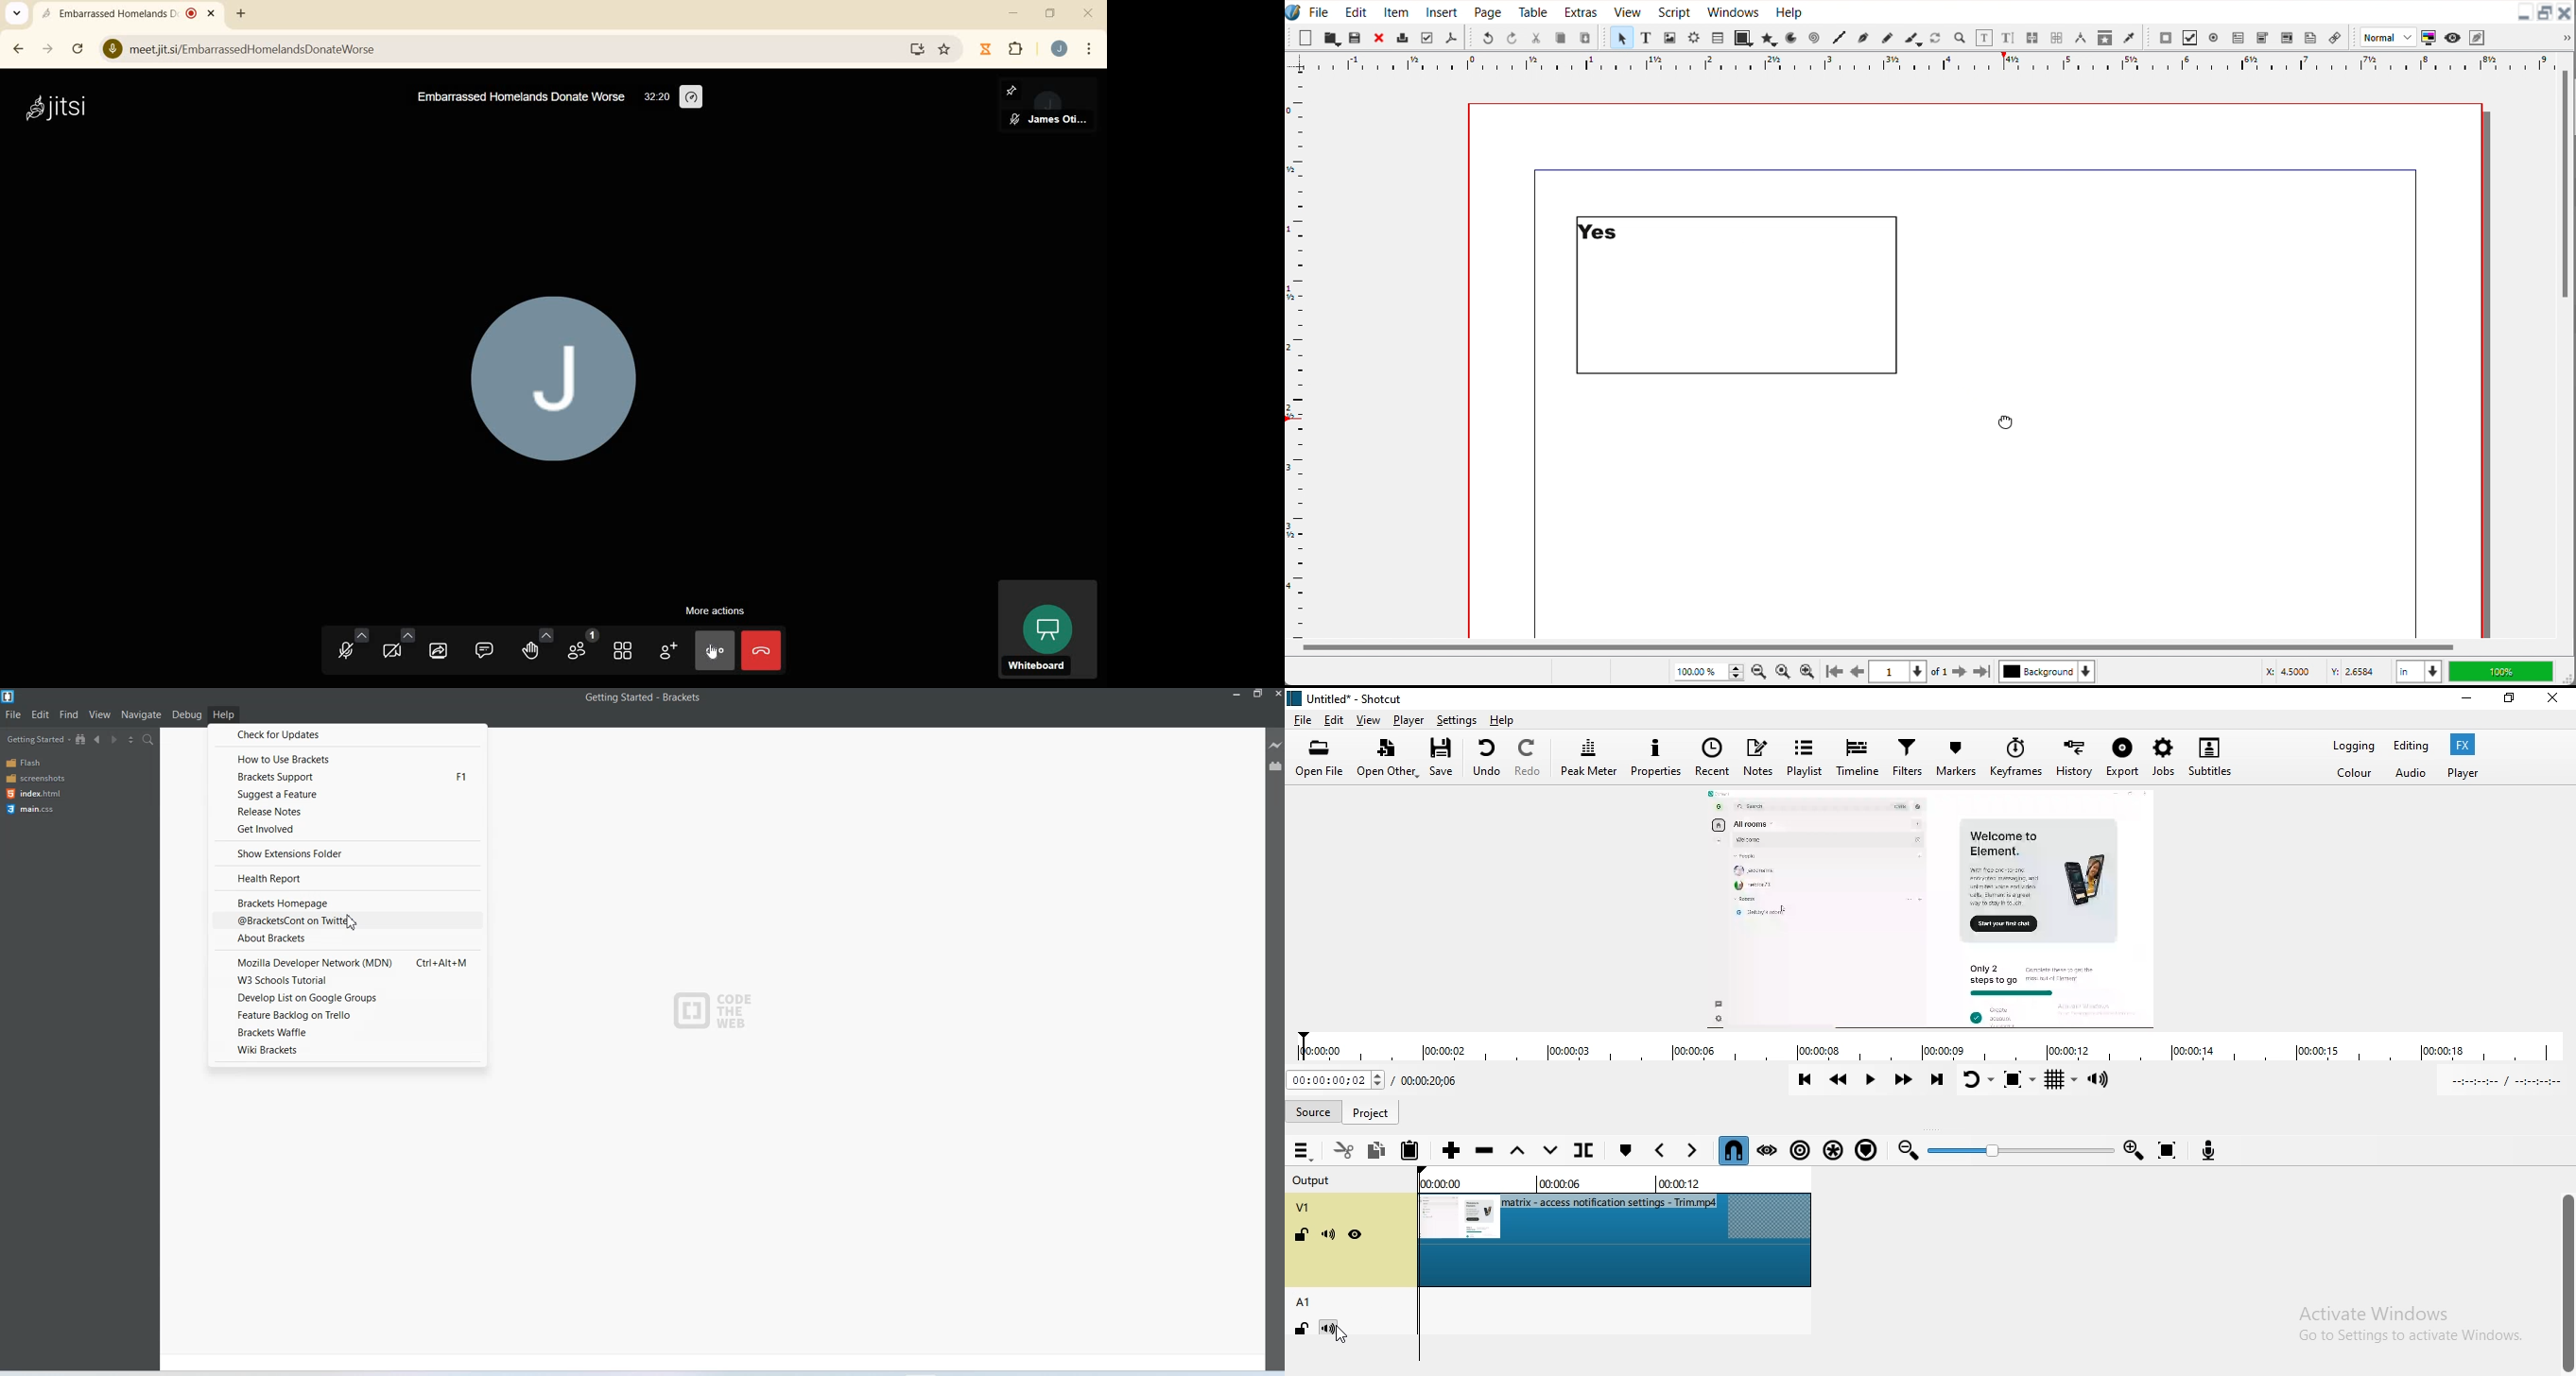  Describe the element at coordinates (2009, 39) in the screenshot. I see `Edit Text` at that location.